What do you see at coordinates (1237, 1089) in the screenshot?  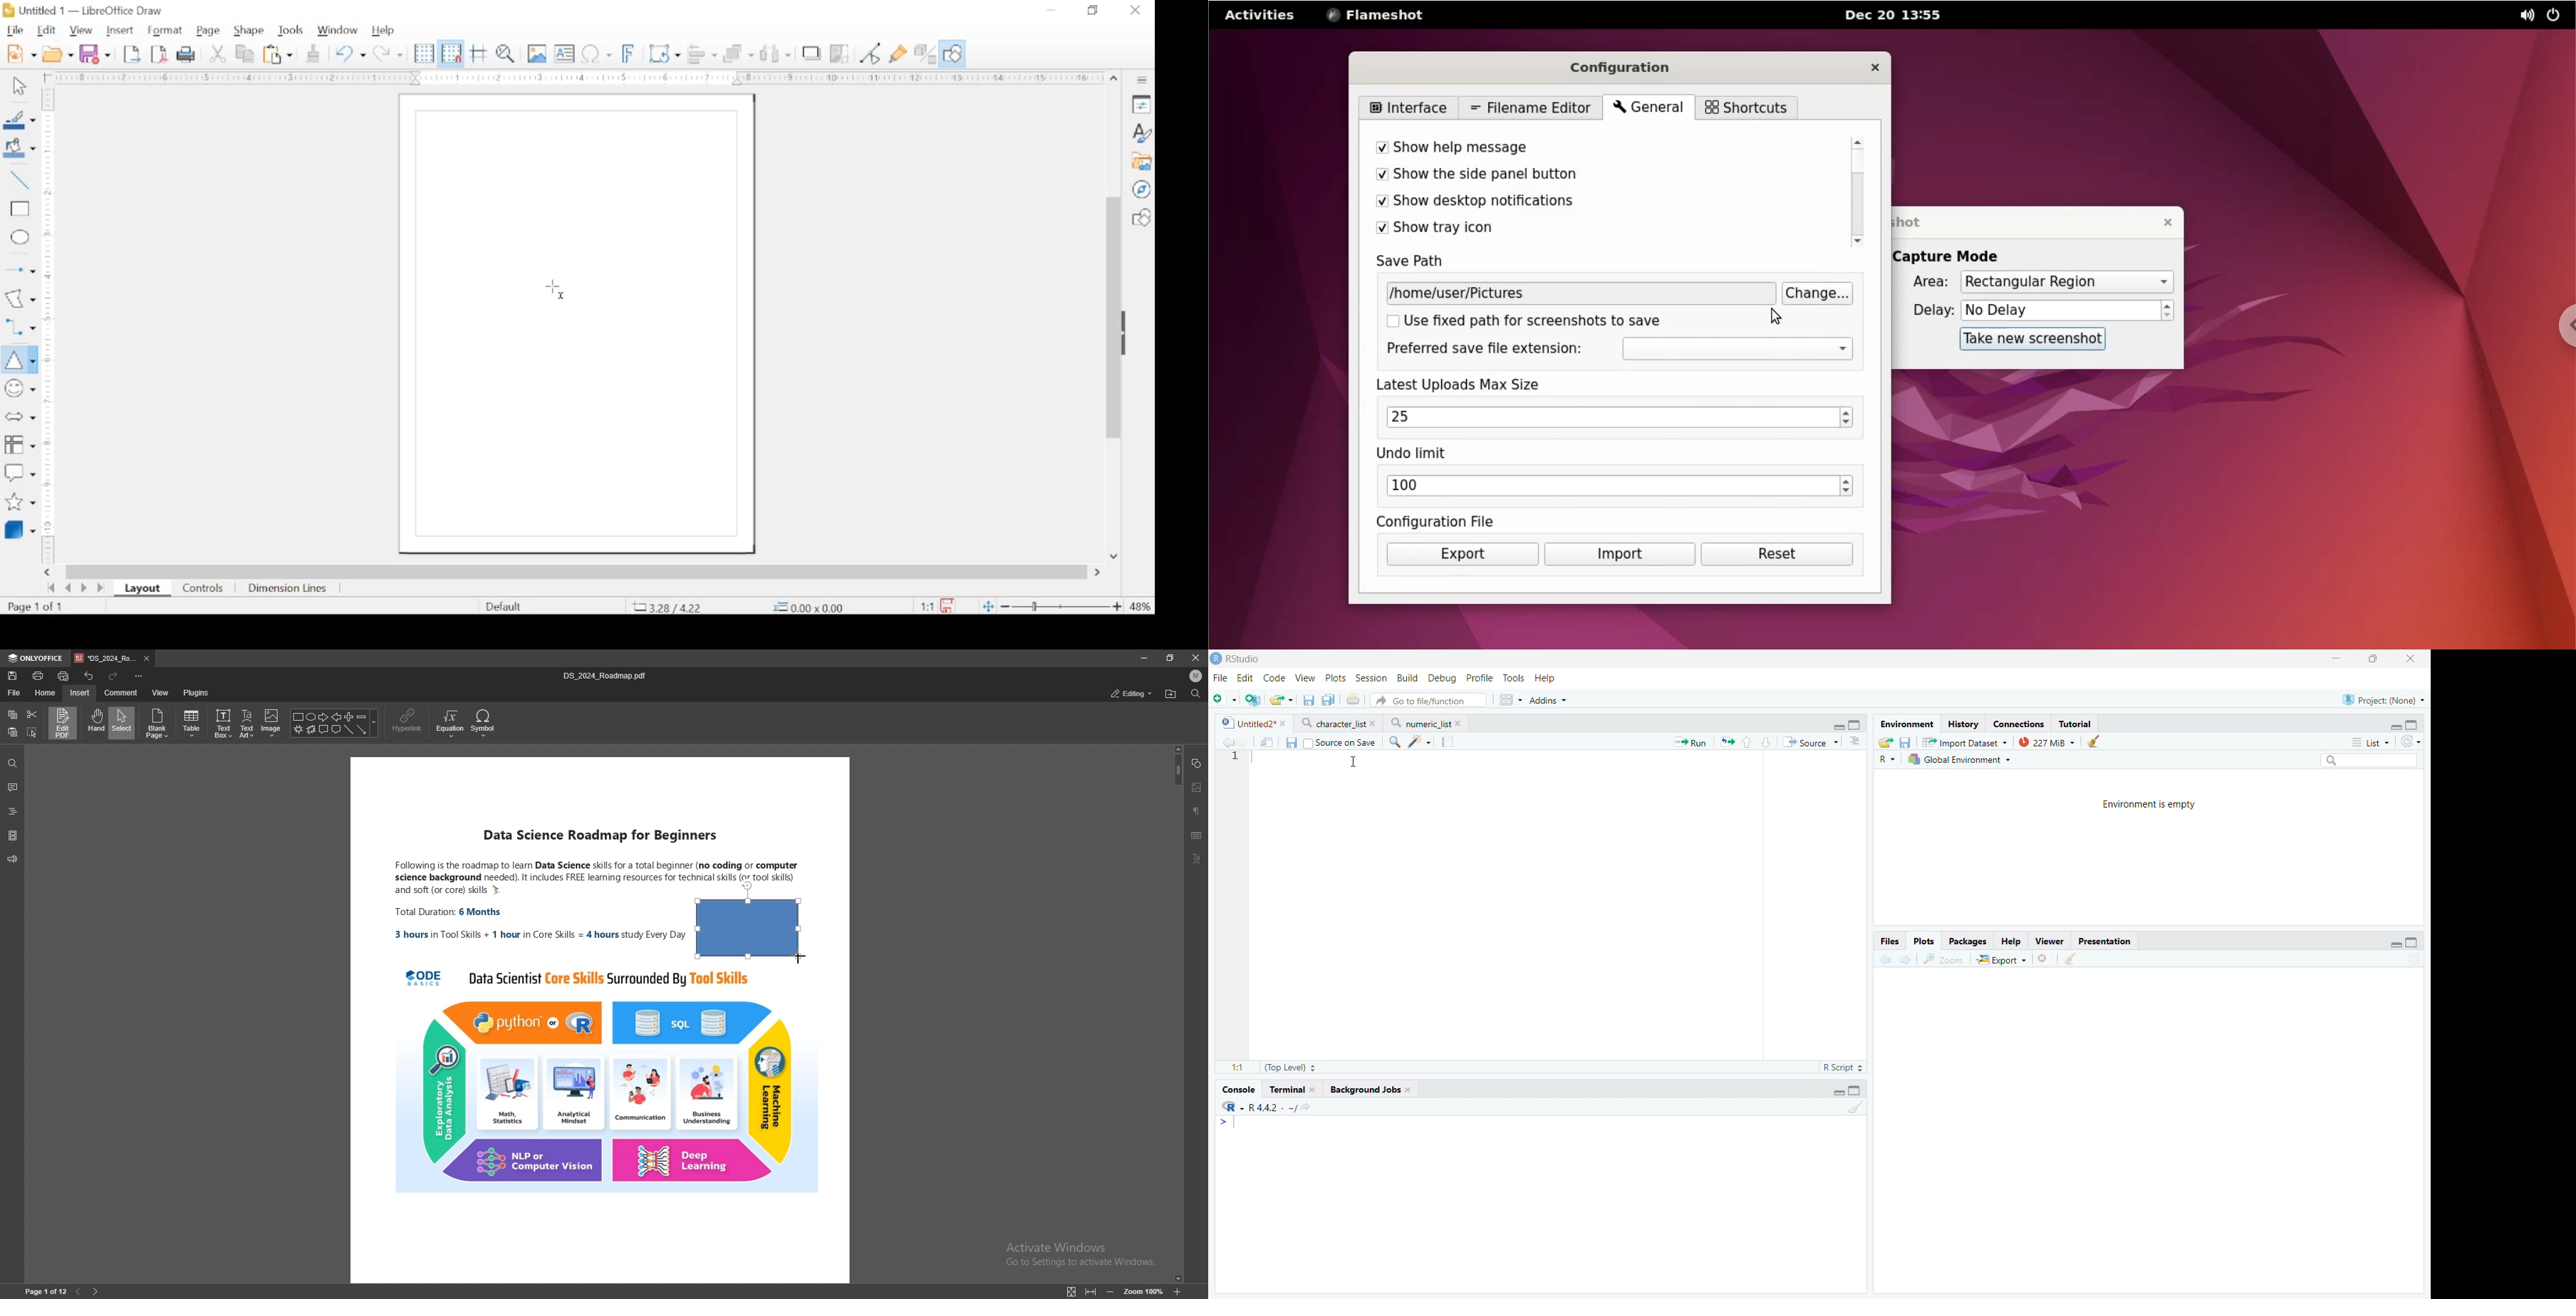 I see `Console` at bounding box center [1237, 1089].